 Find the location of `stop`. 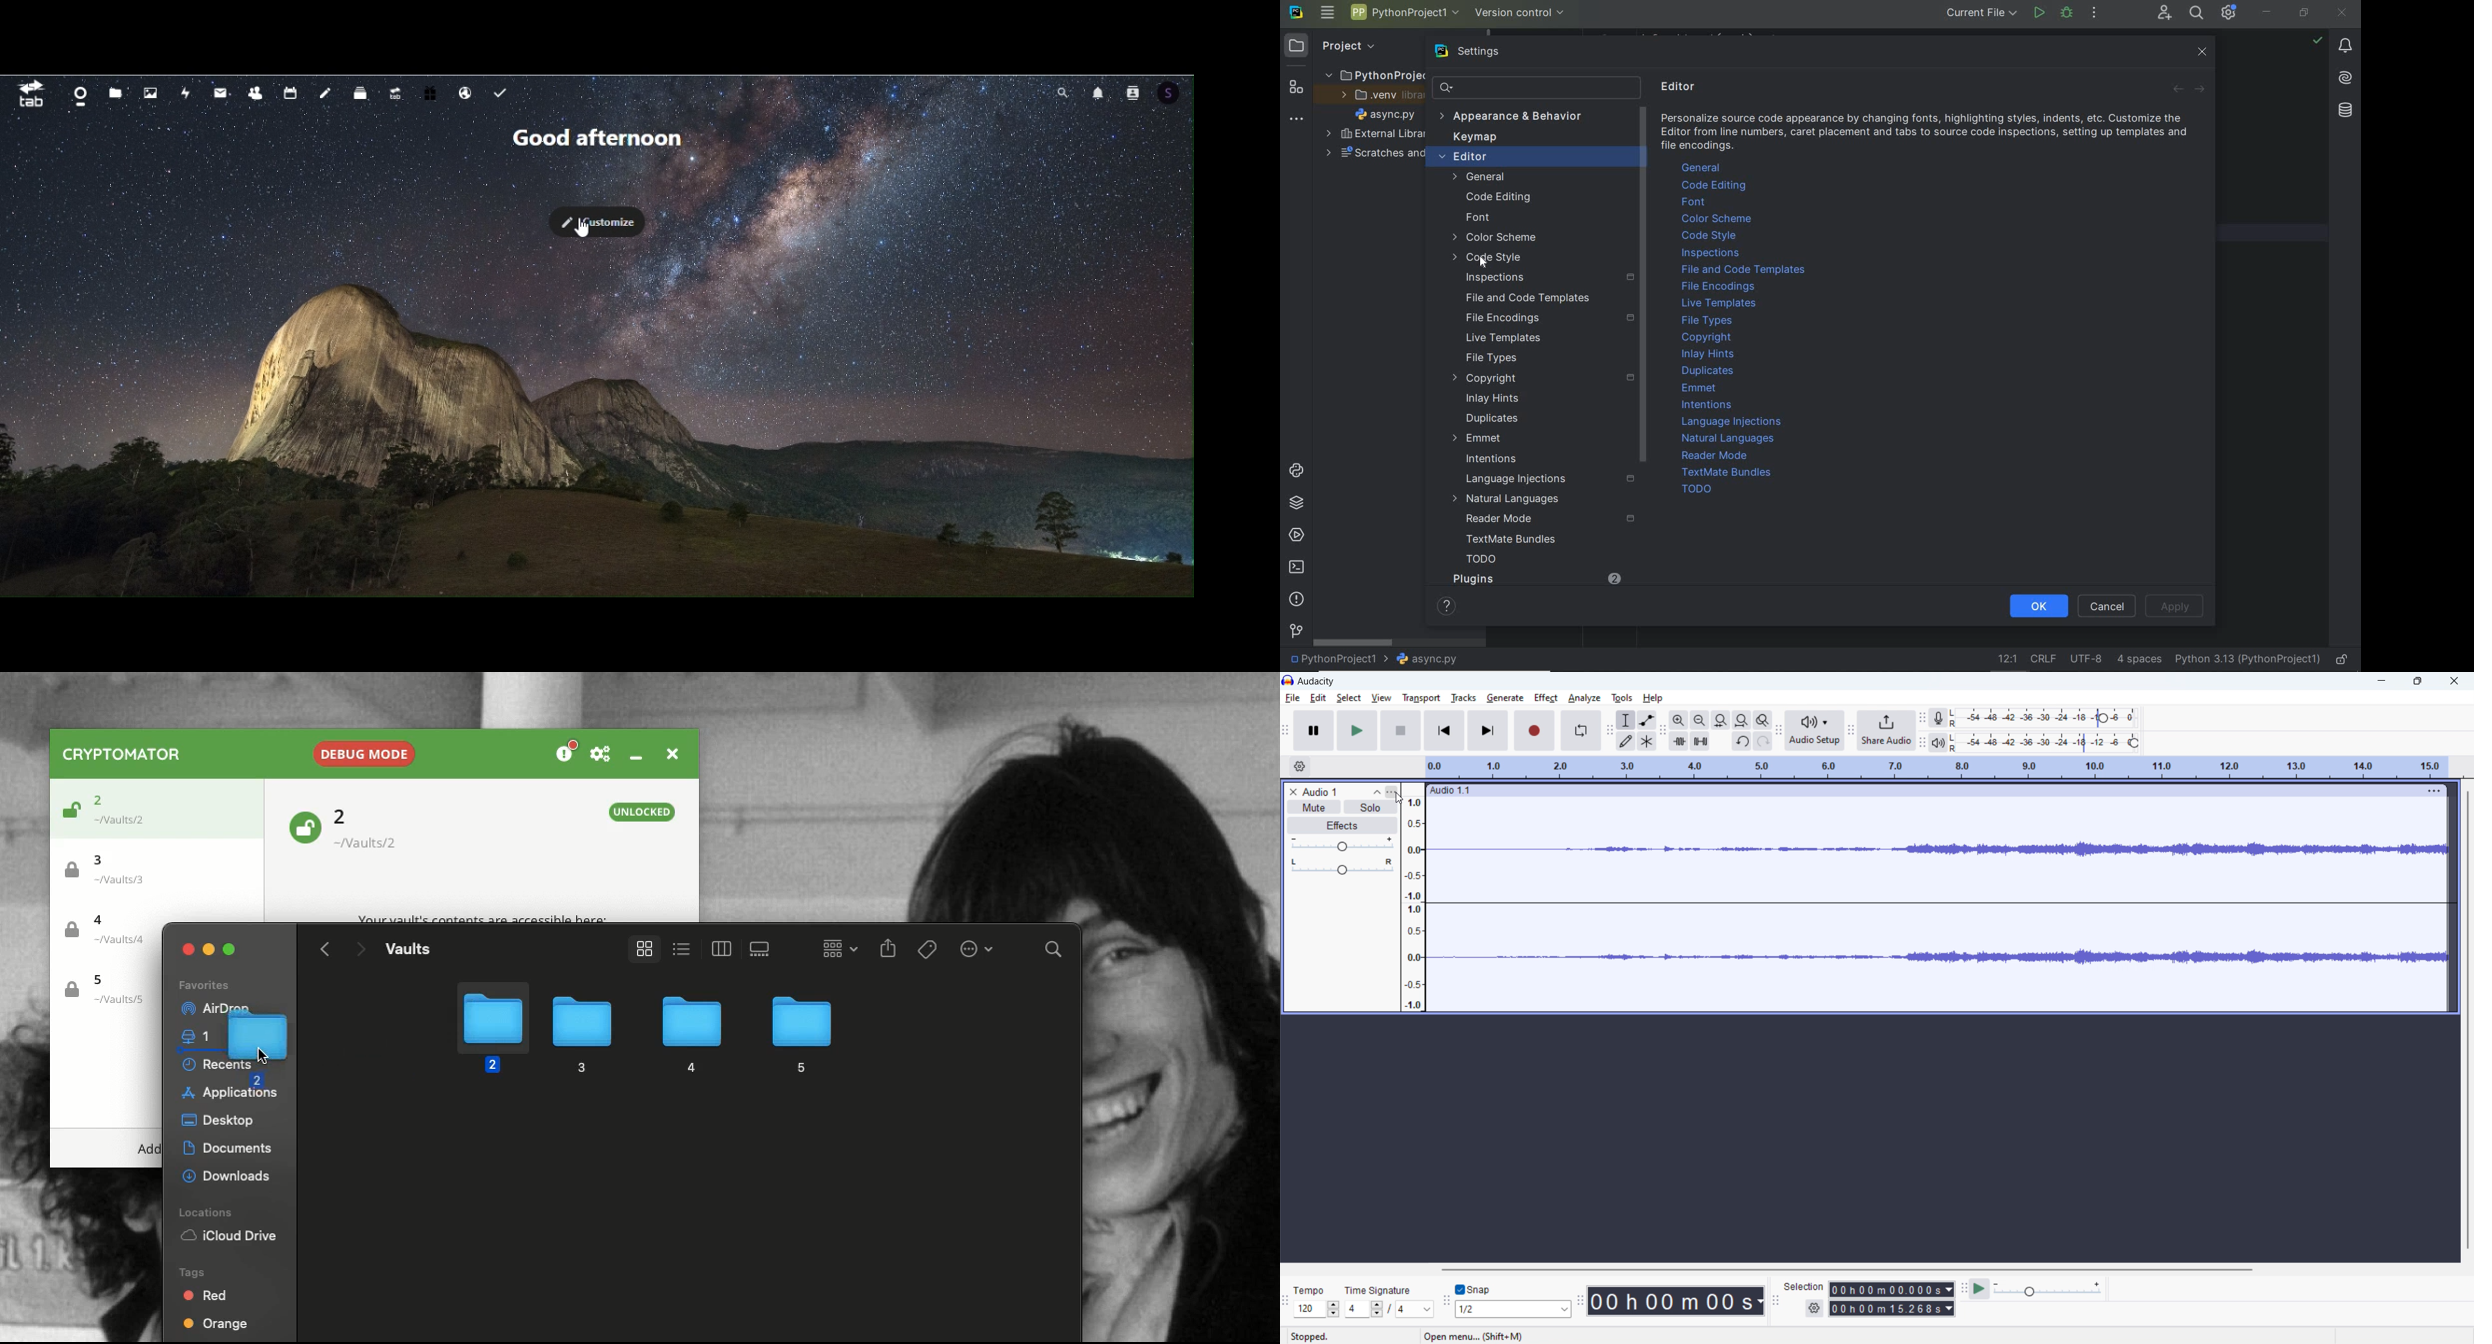

stop is located at coordinates (1401, 730).